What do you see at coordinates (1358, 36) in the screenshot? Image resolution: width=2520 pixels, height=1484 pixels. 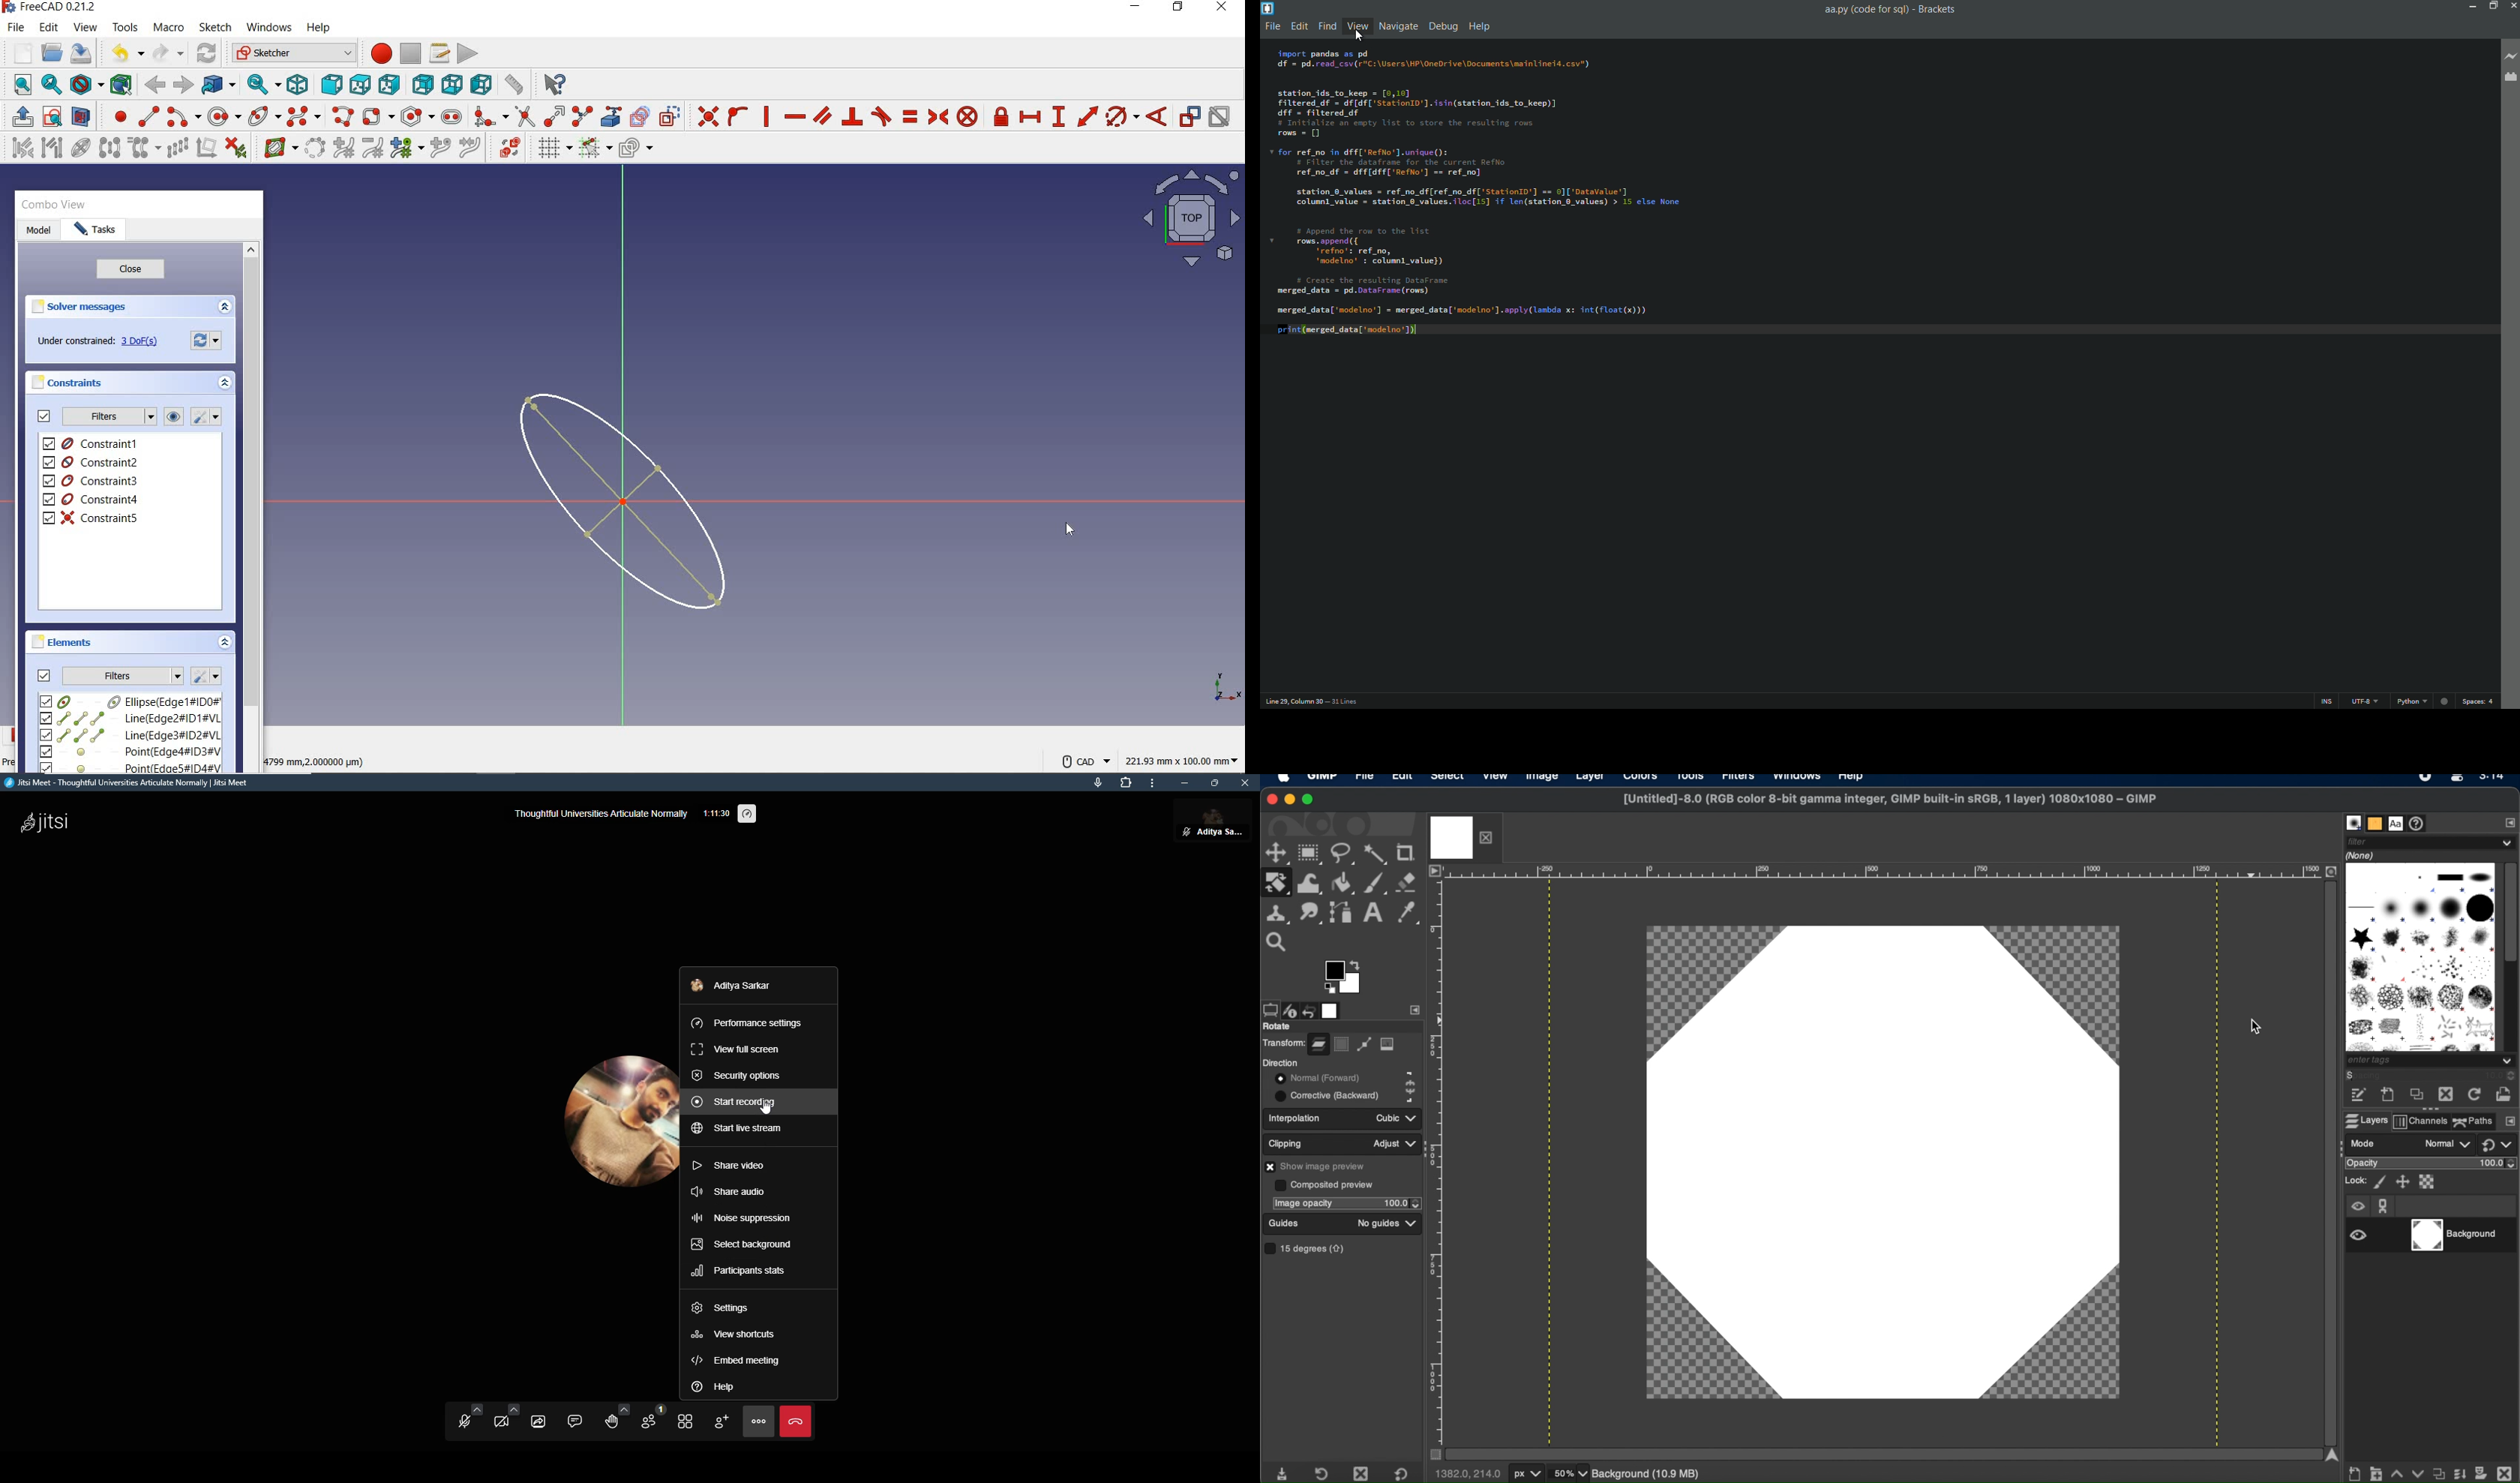 I see `cursor` at bounding box center [1358, 36].